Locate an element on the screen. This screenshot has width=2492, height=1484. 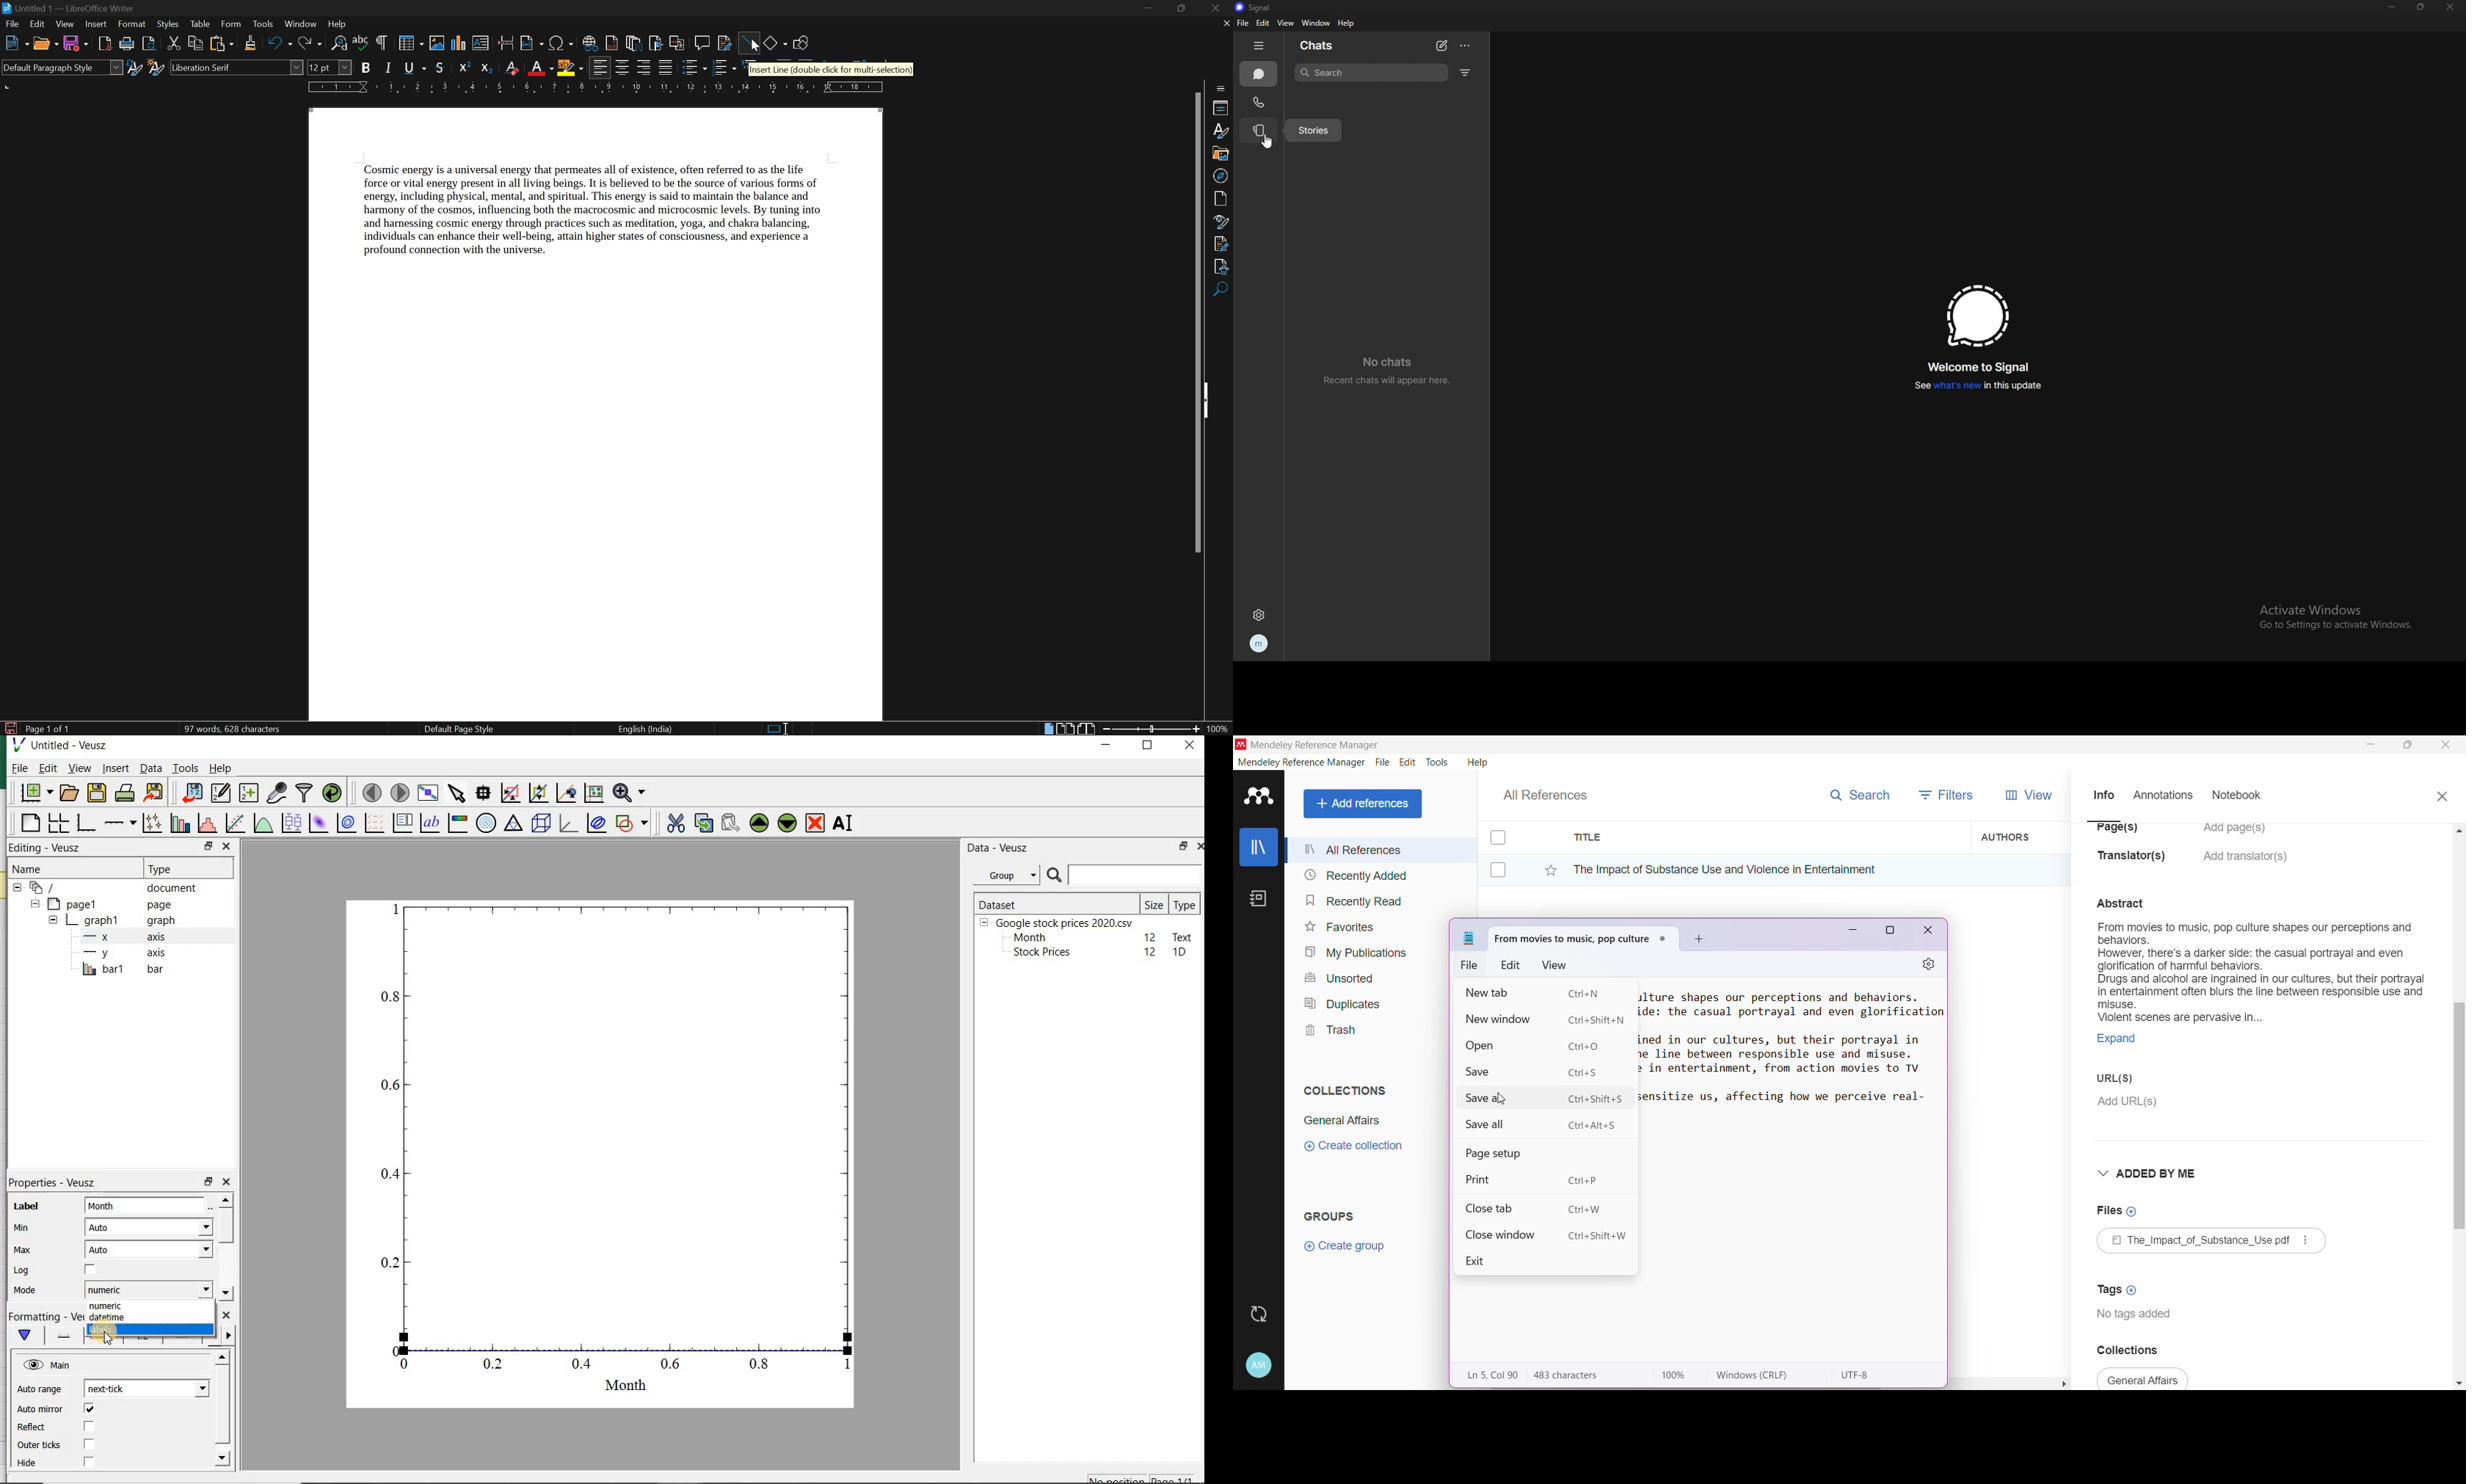
All References is located at coordinates (1380, 850).